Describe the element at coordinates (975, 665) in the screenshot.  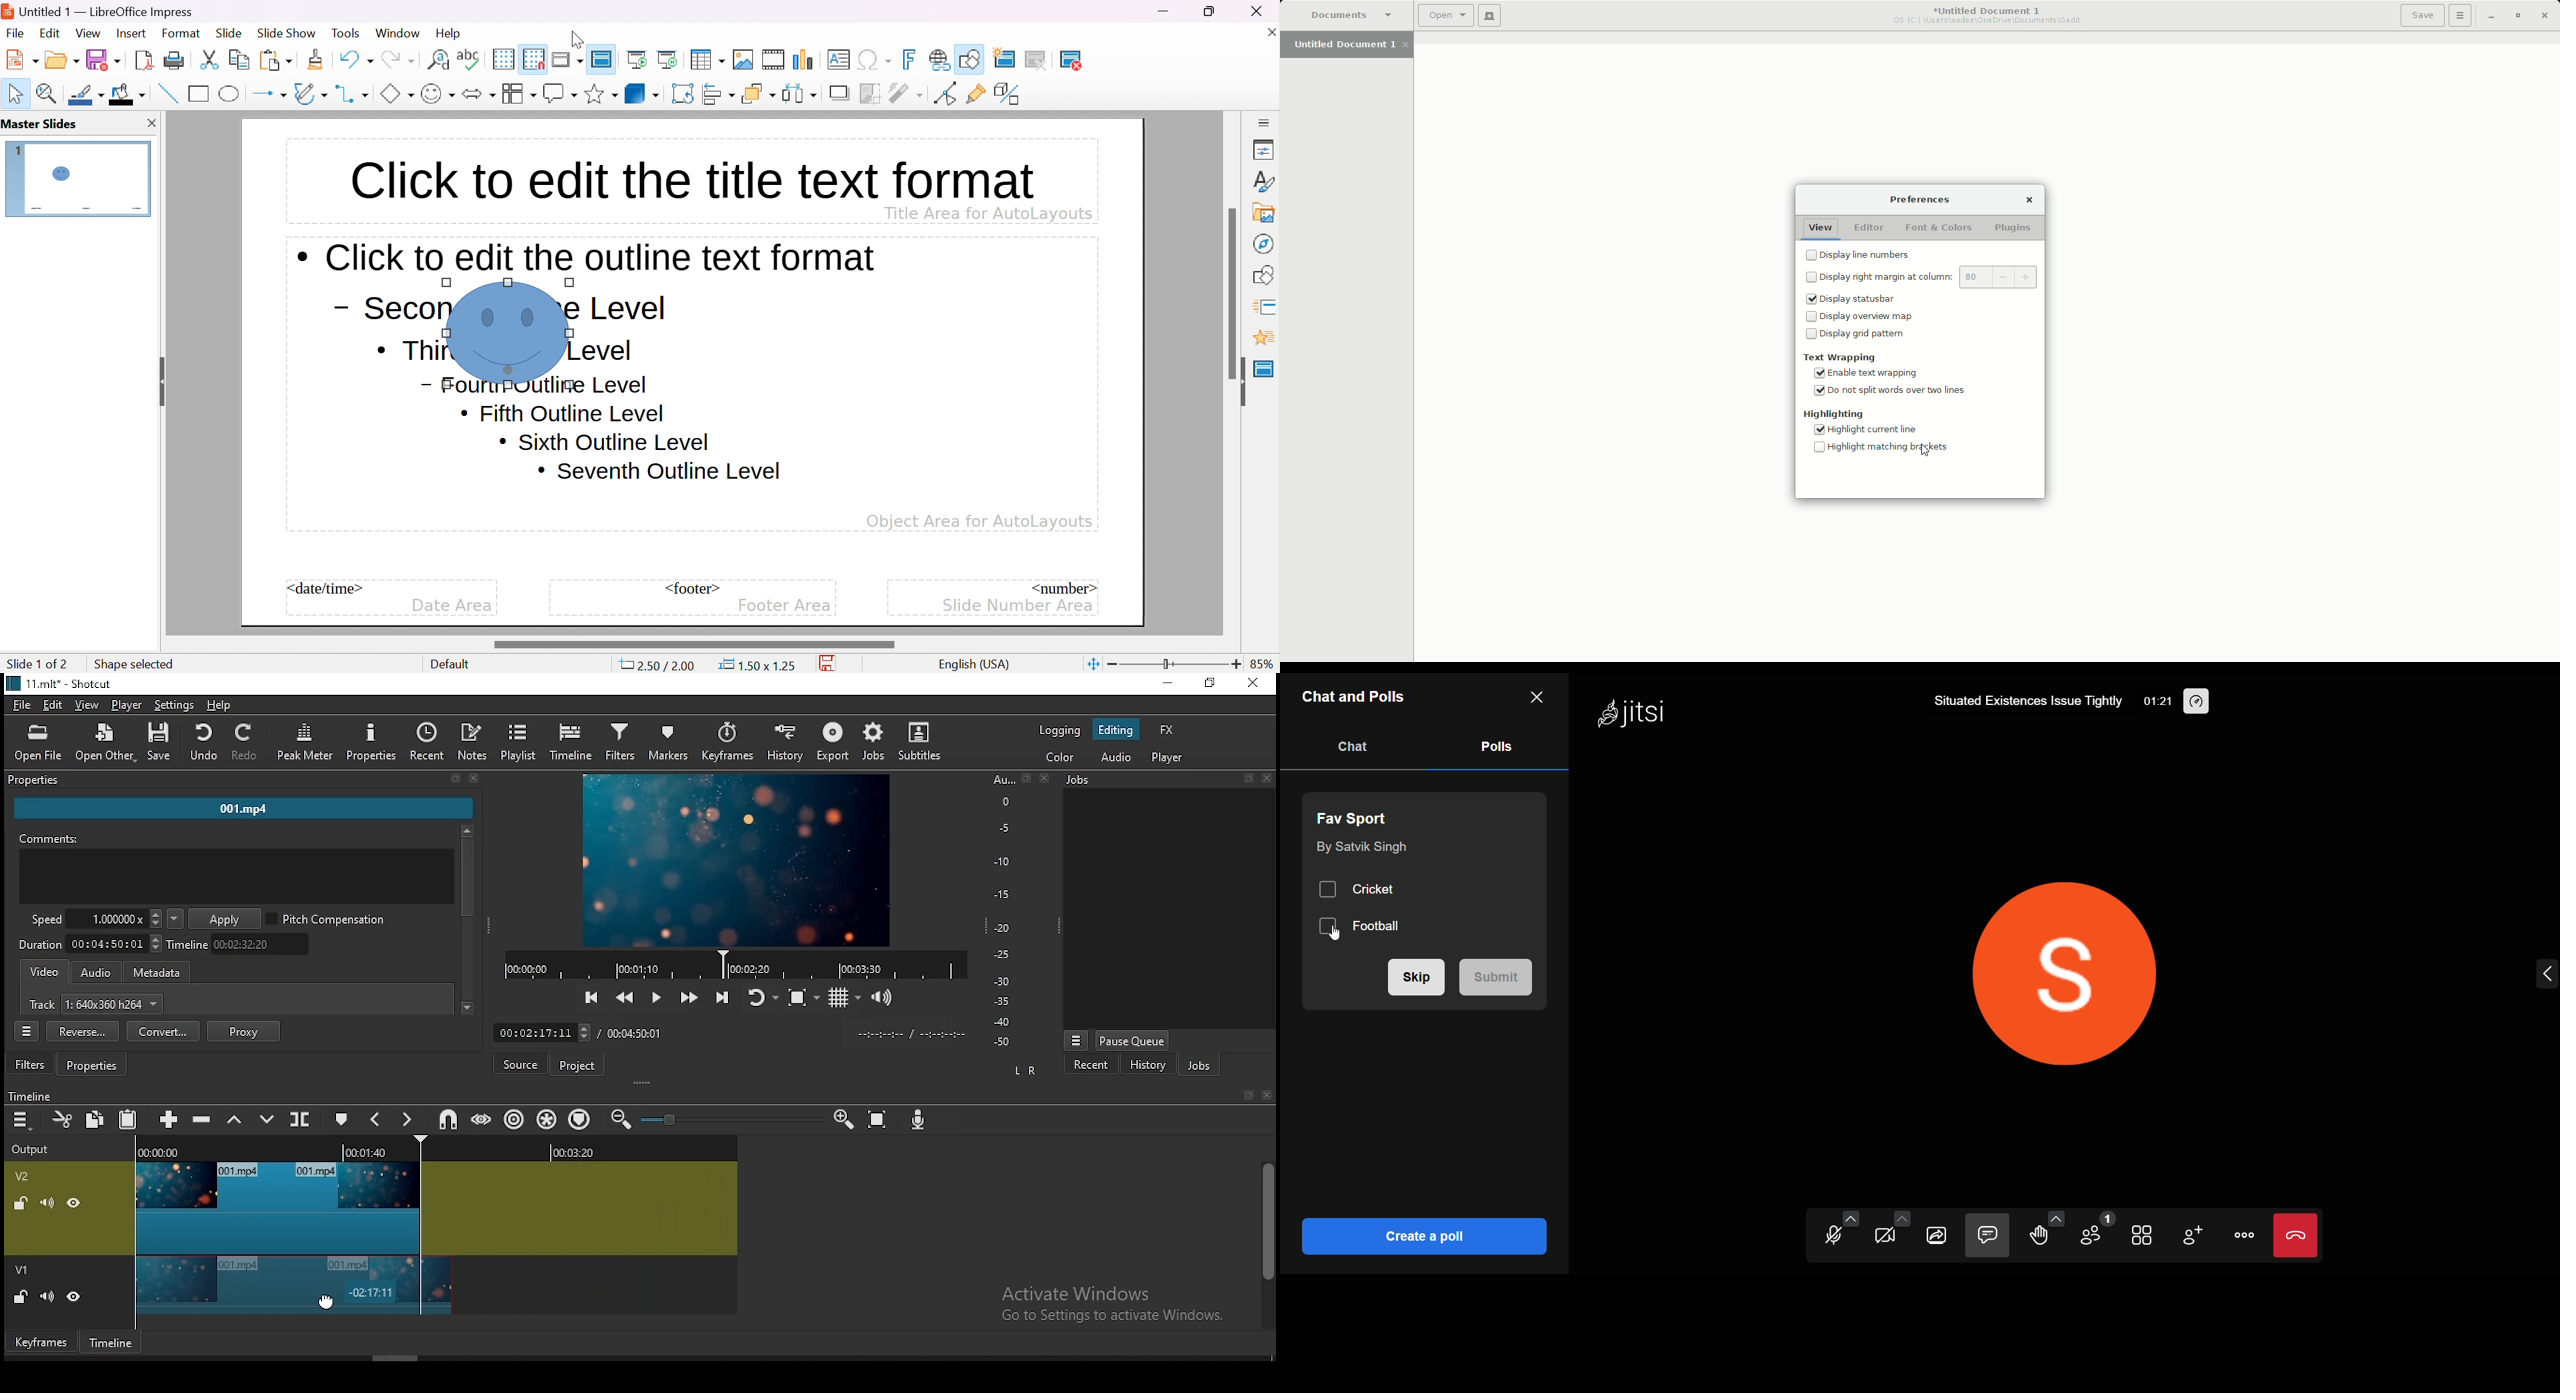
I see `english(USA)` at that location.